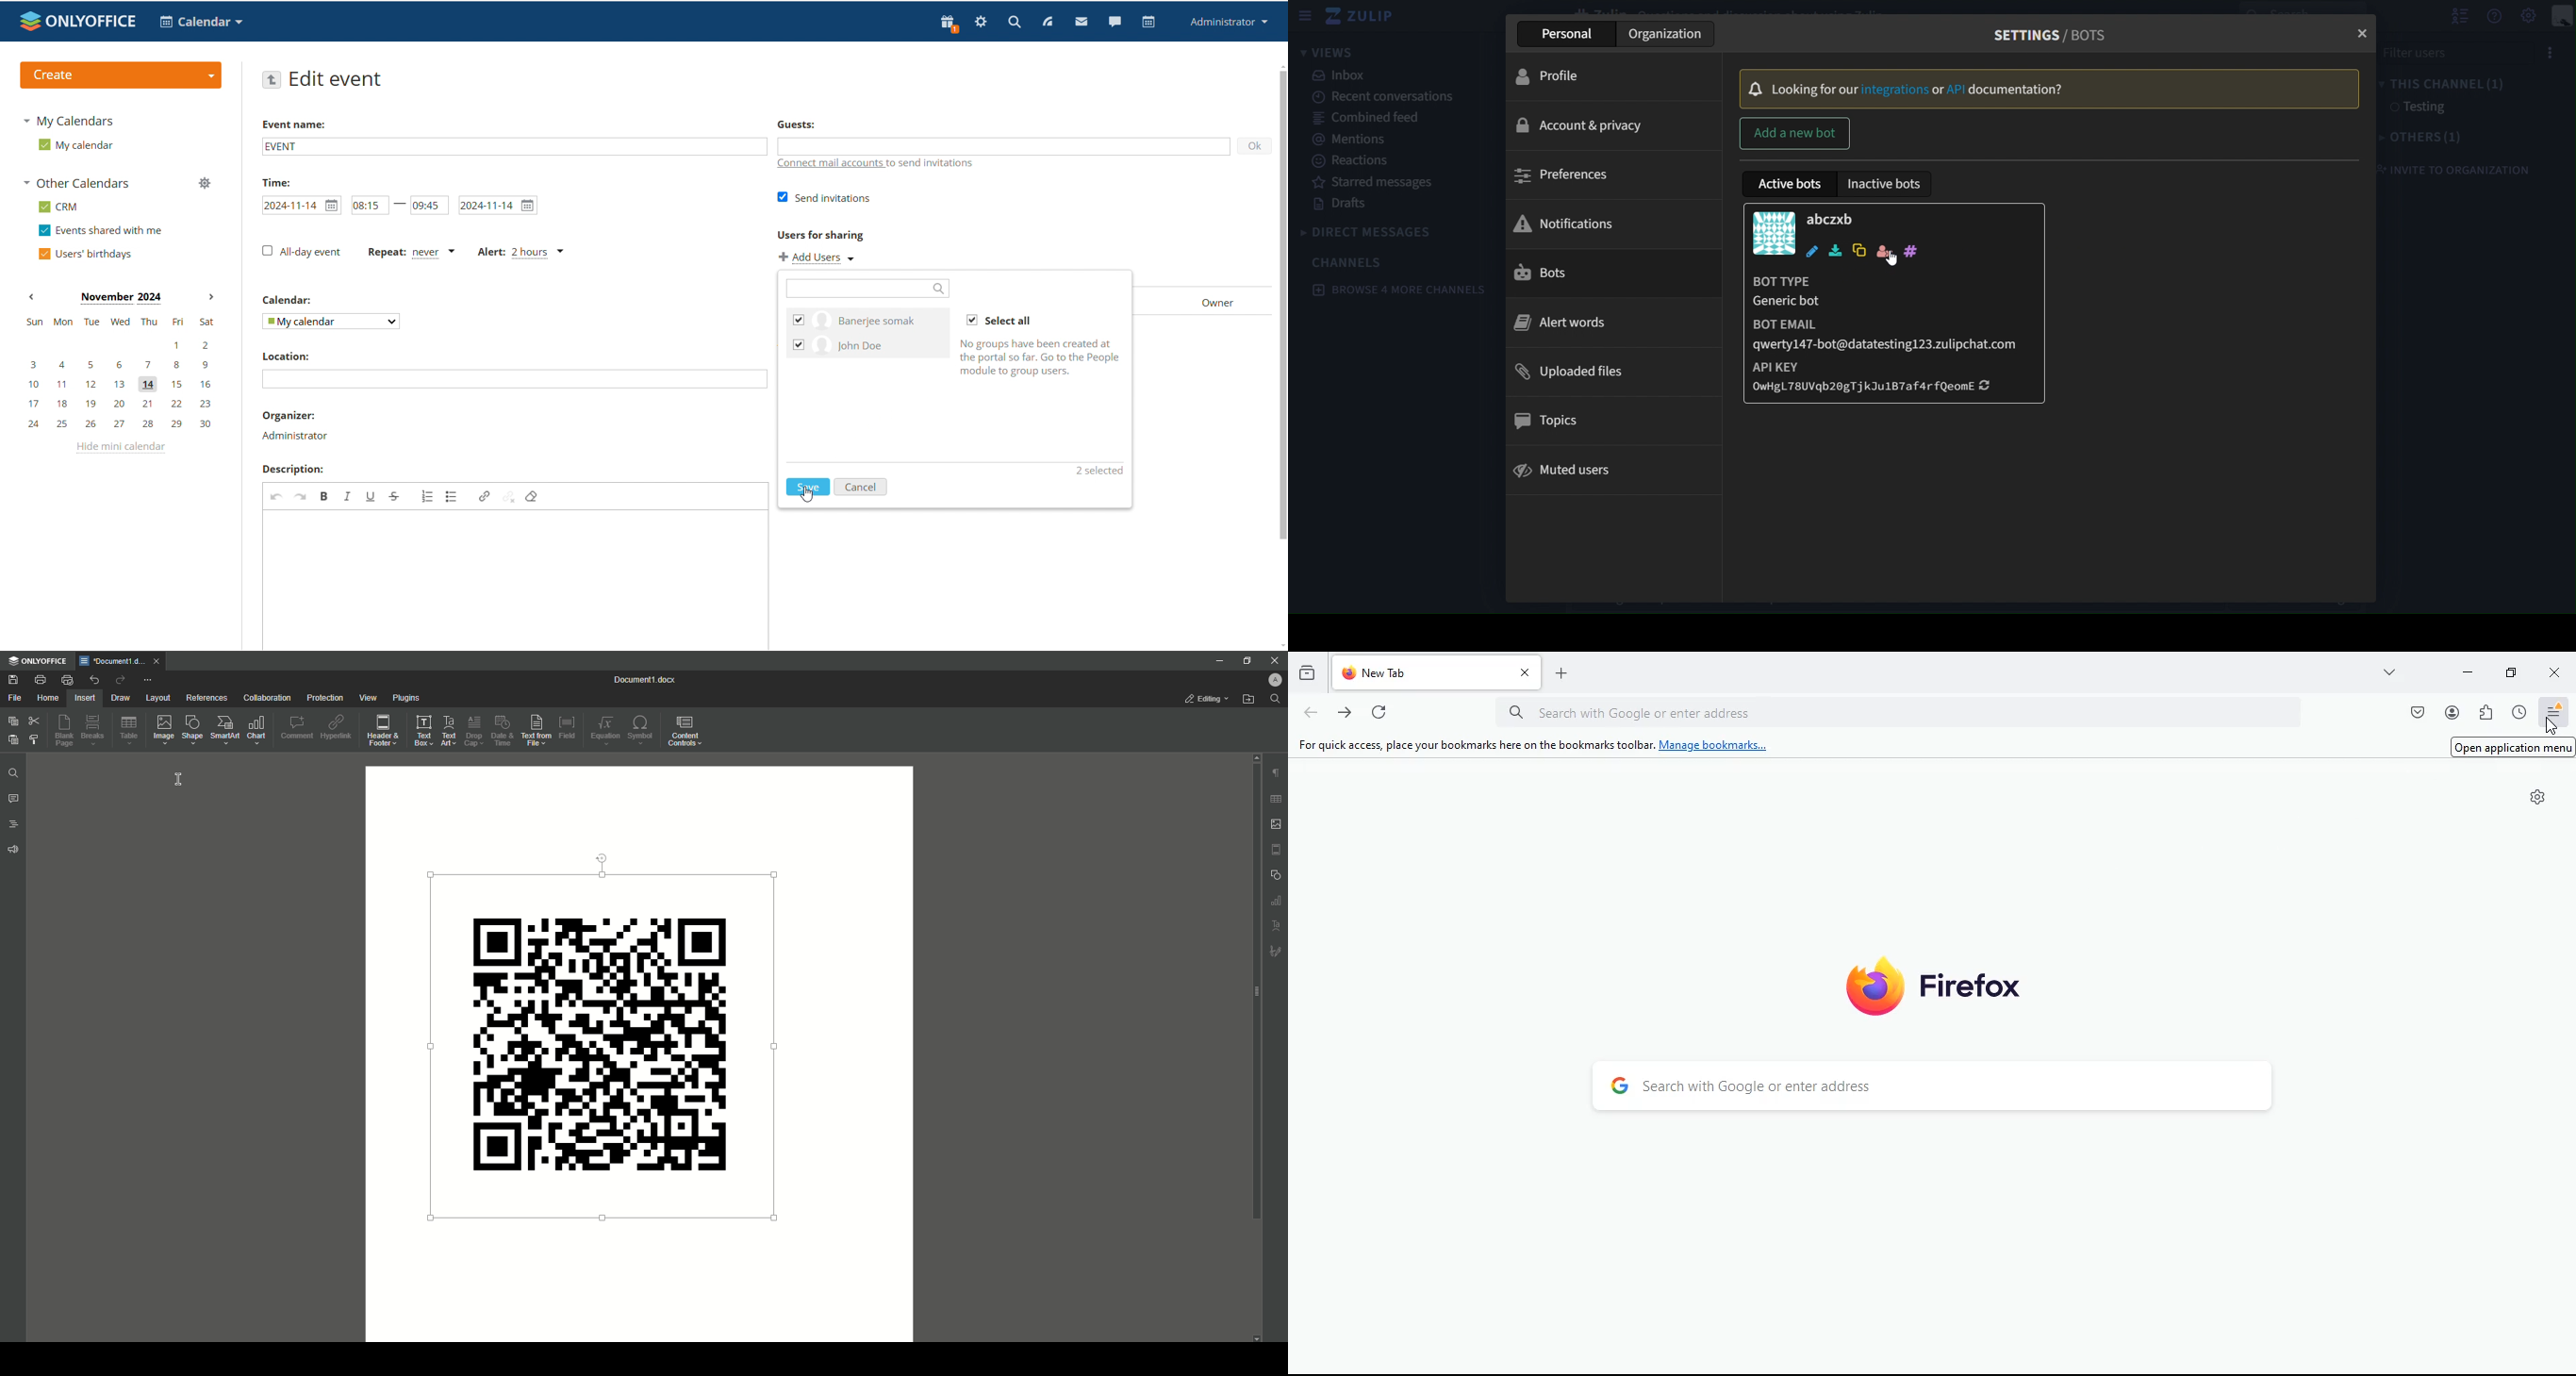 Image resolution: width=2576 pixels, height=1400 pixels. What do you see at coordinates (2518, 713) in the screenshot?
I see `history` at bounding box center [2518, 713].